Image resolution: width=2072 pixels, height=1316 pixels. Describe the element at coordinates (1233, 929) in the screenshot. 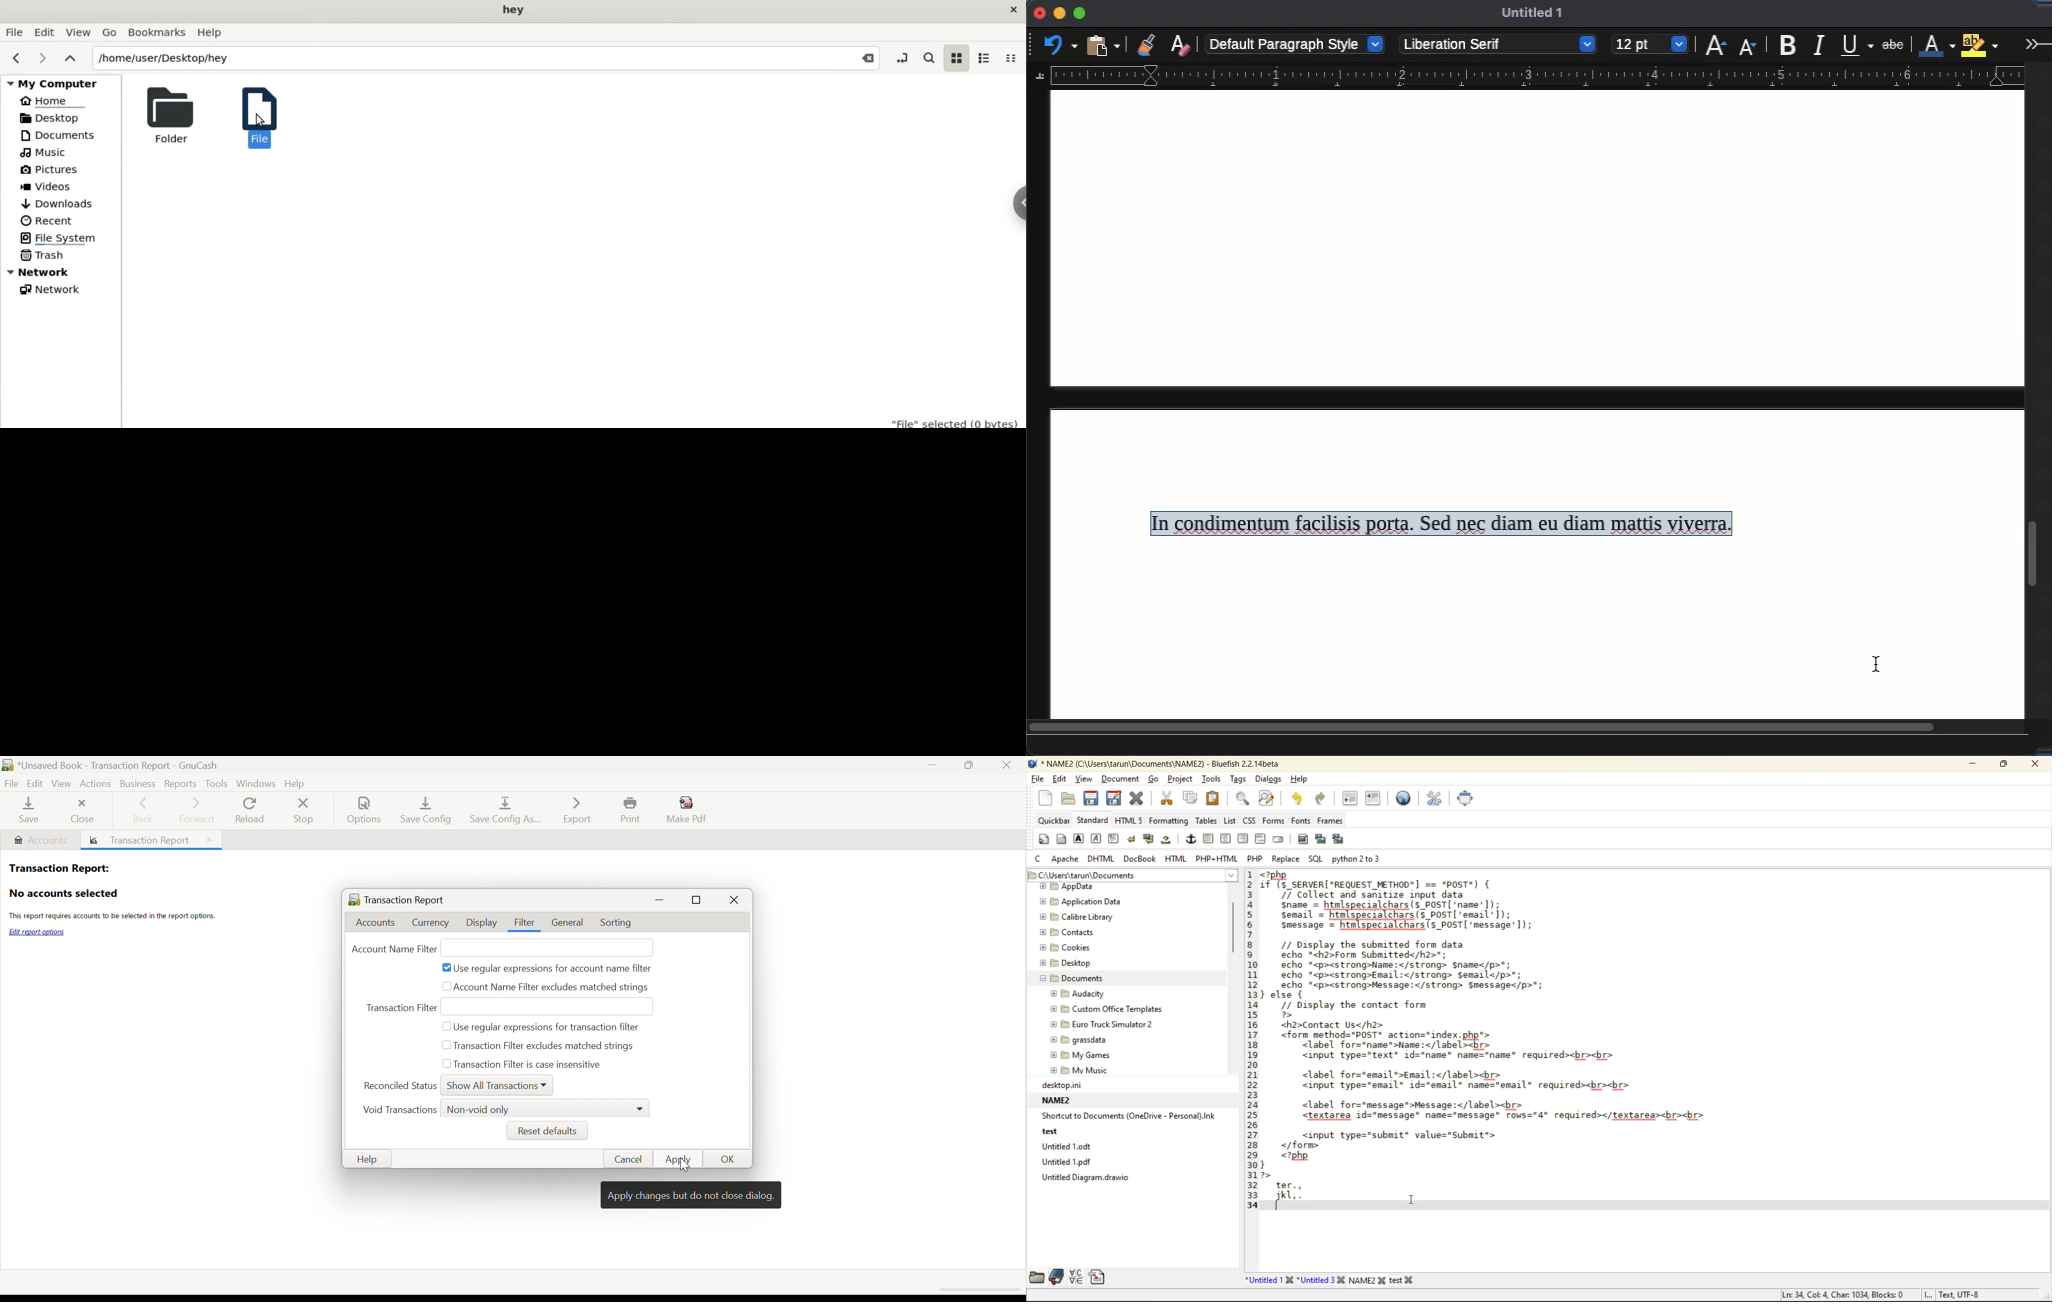

I see `vertical scroll bar` at that location.